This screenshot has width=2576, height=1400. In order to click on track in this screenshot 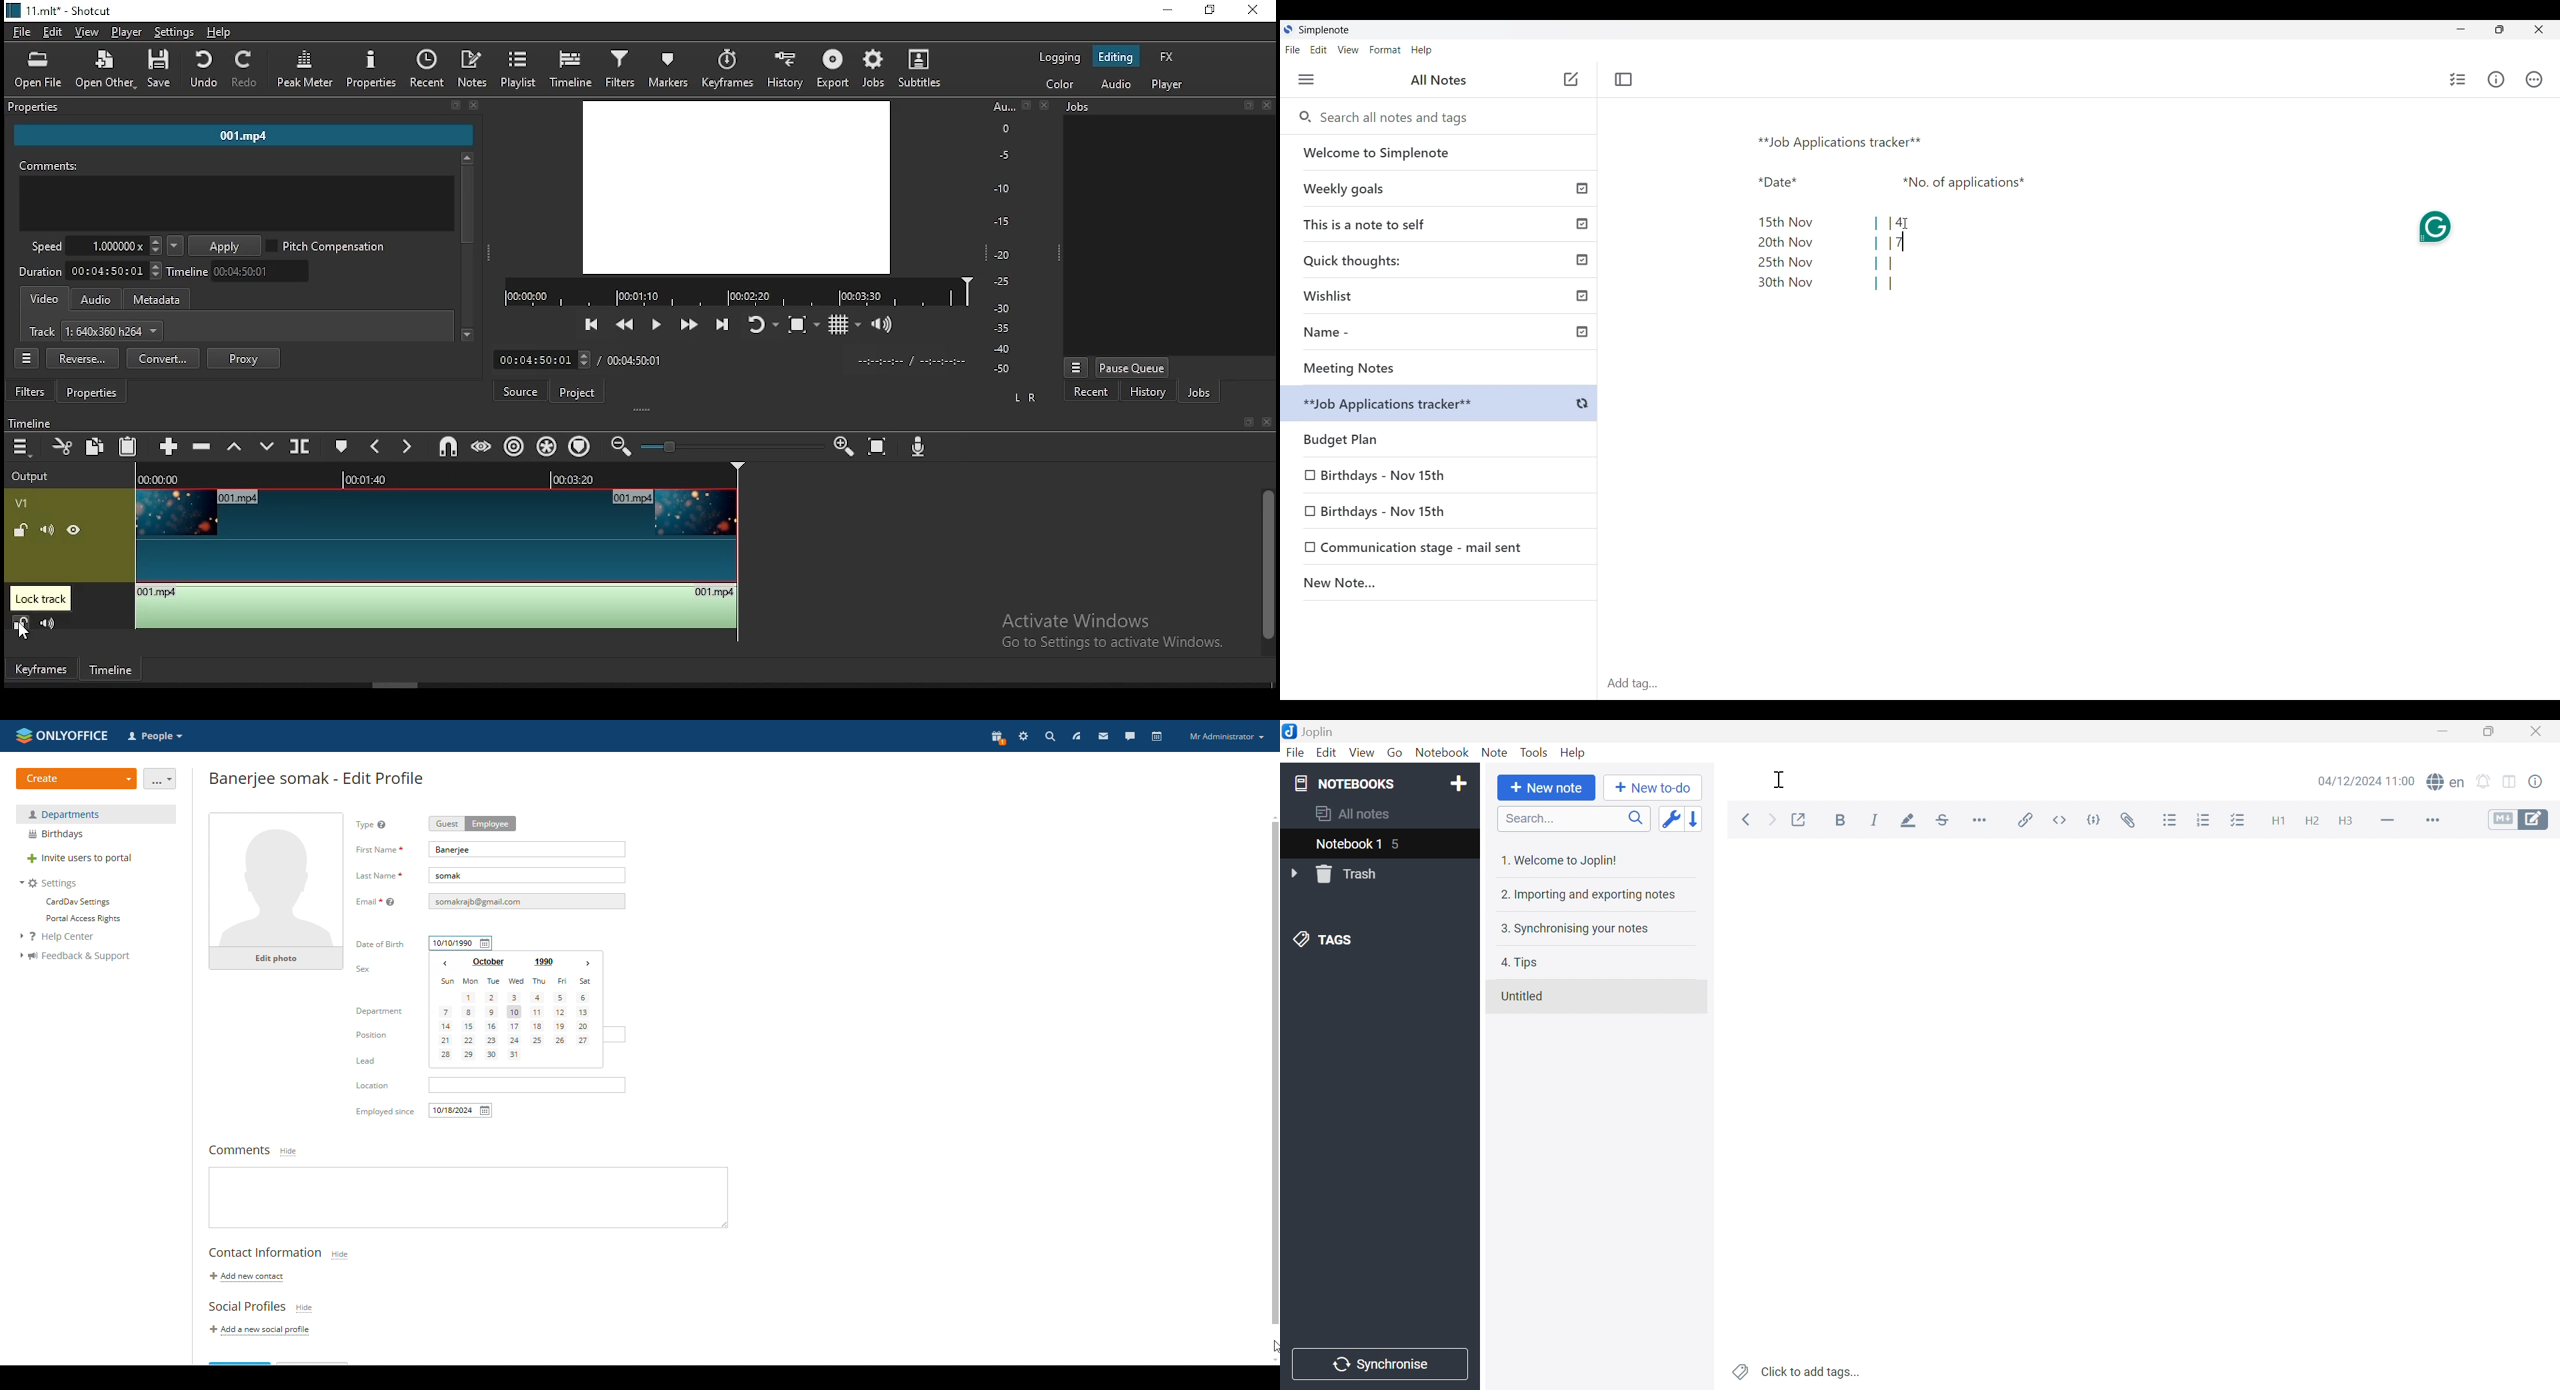, I will do `click(95, 331)`.